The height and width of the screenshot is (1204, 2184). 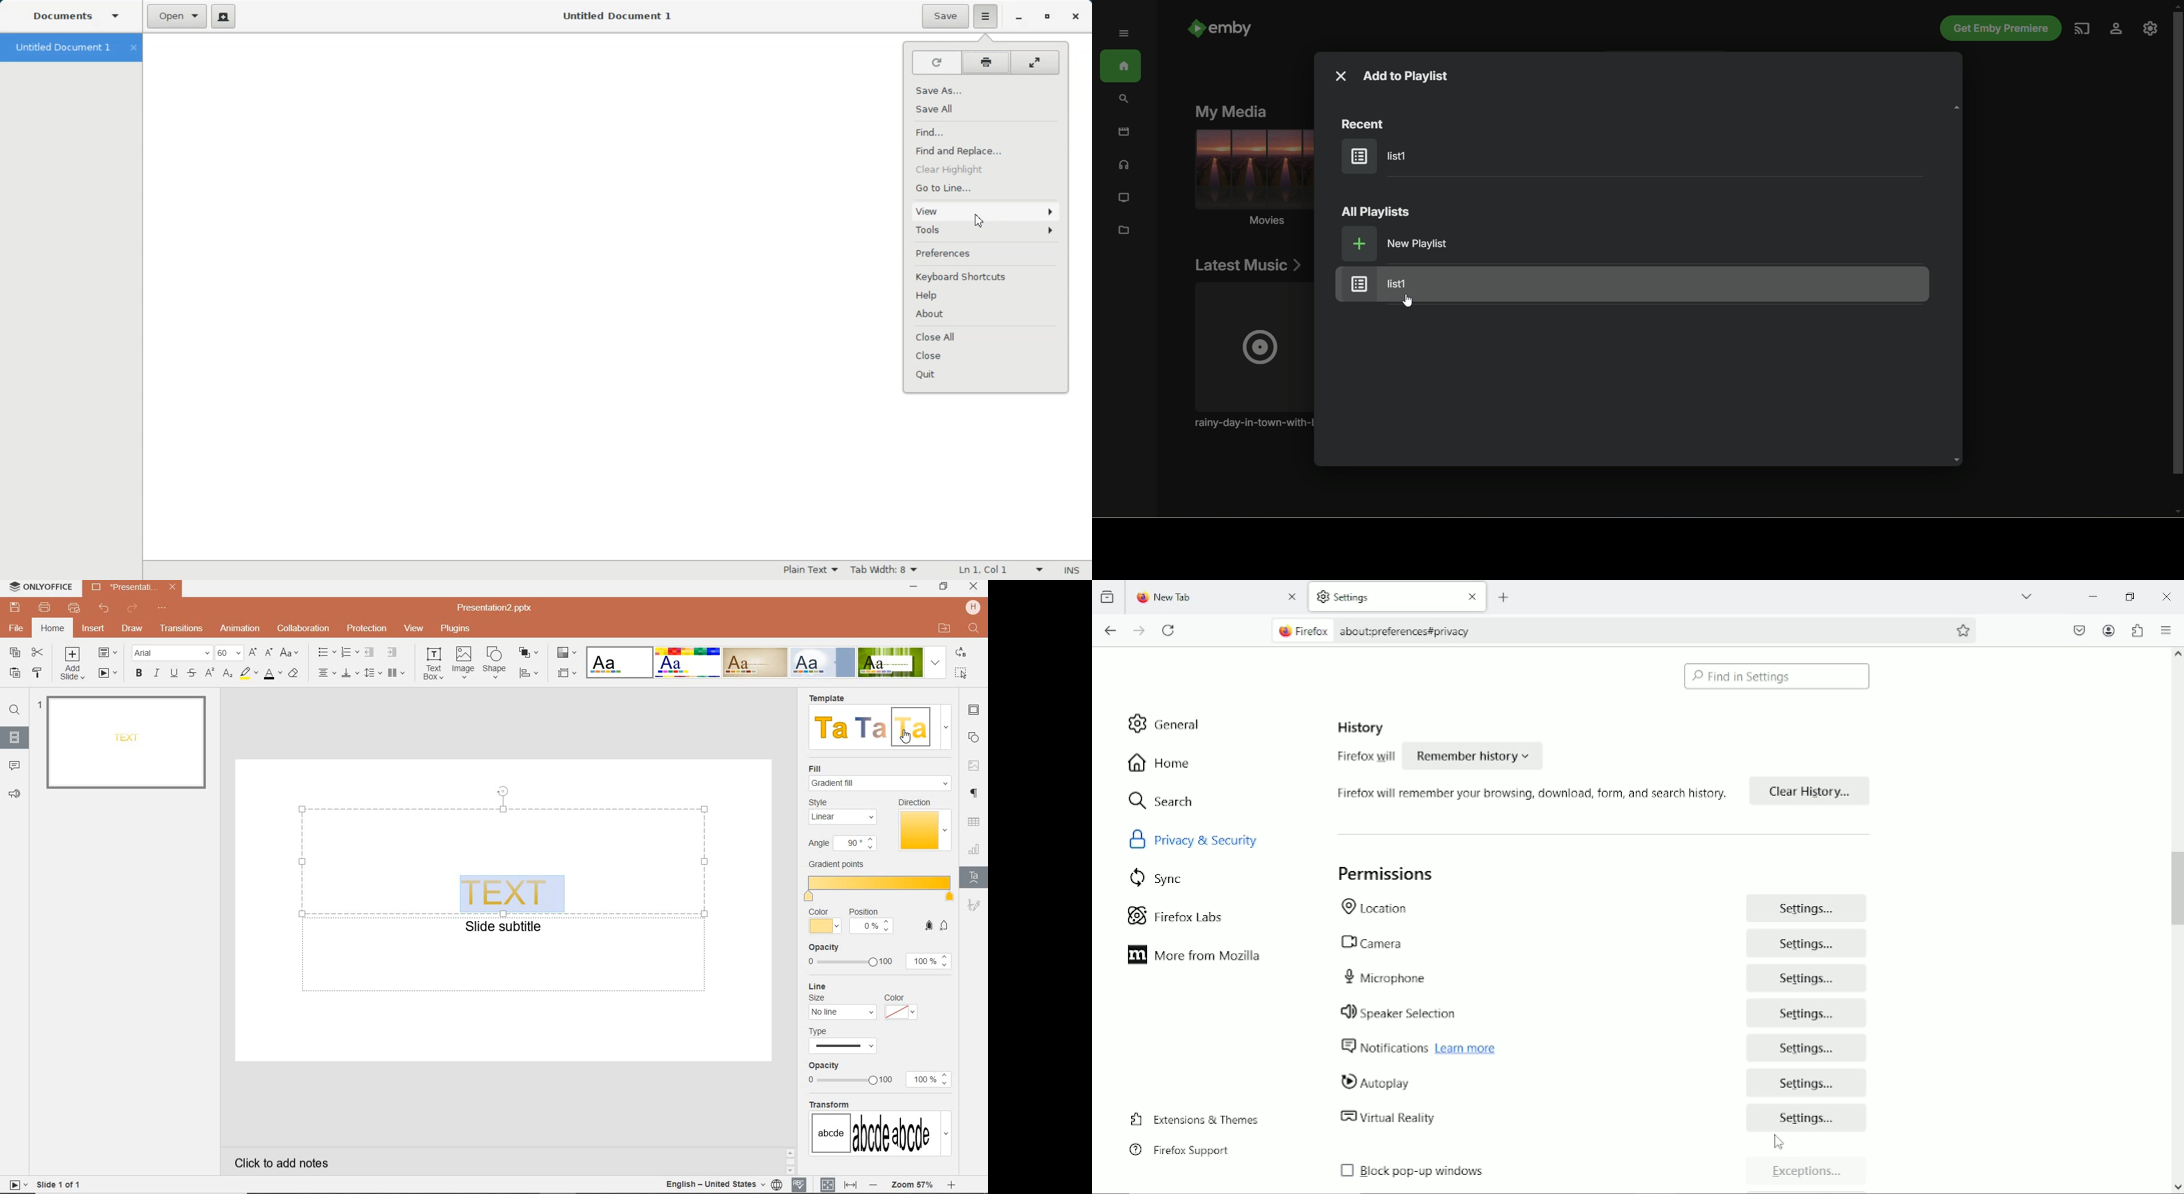 What do you see at coordinates (1048, 16) in the screenshot?
I see `Maximize` at bounding box center [1048, 16].